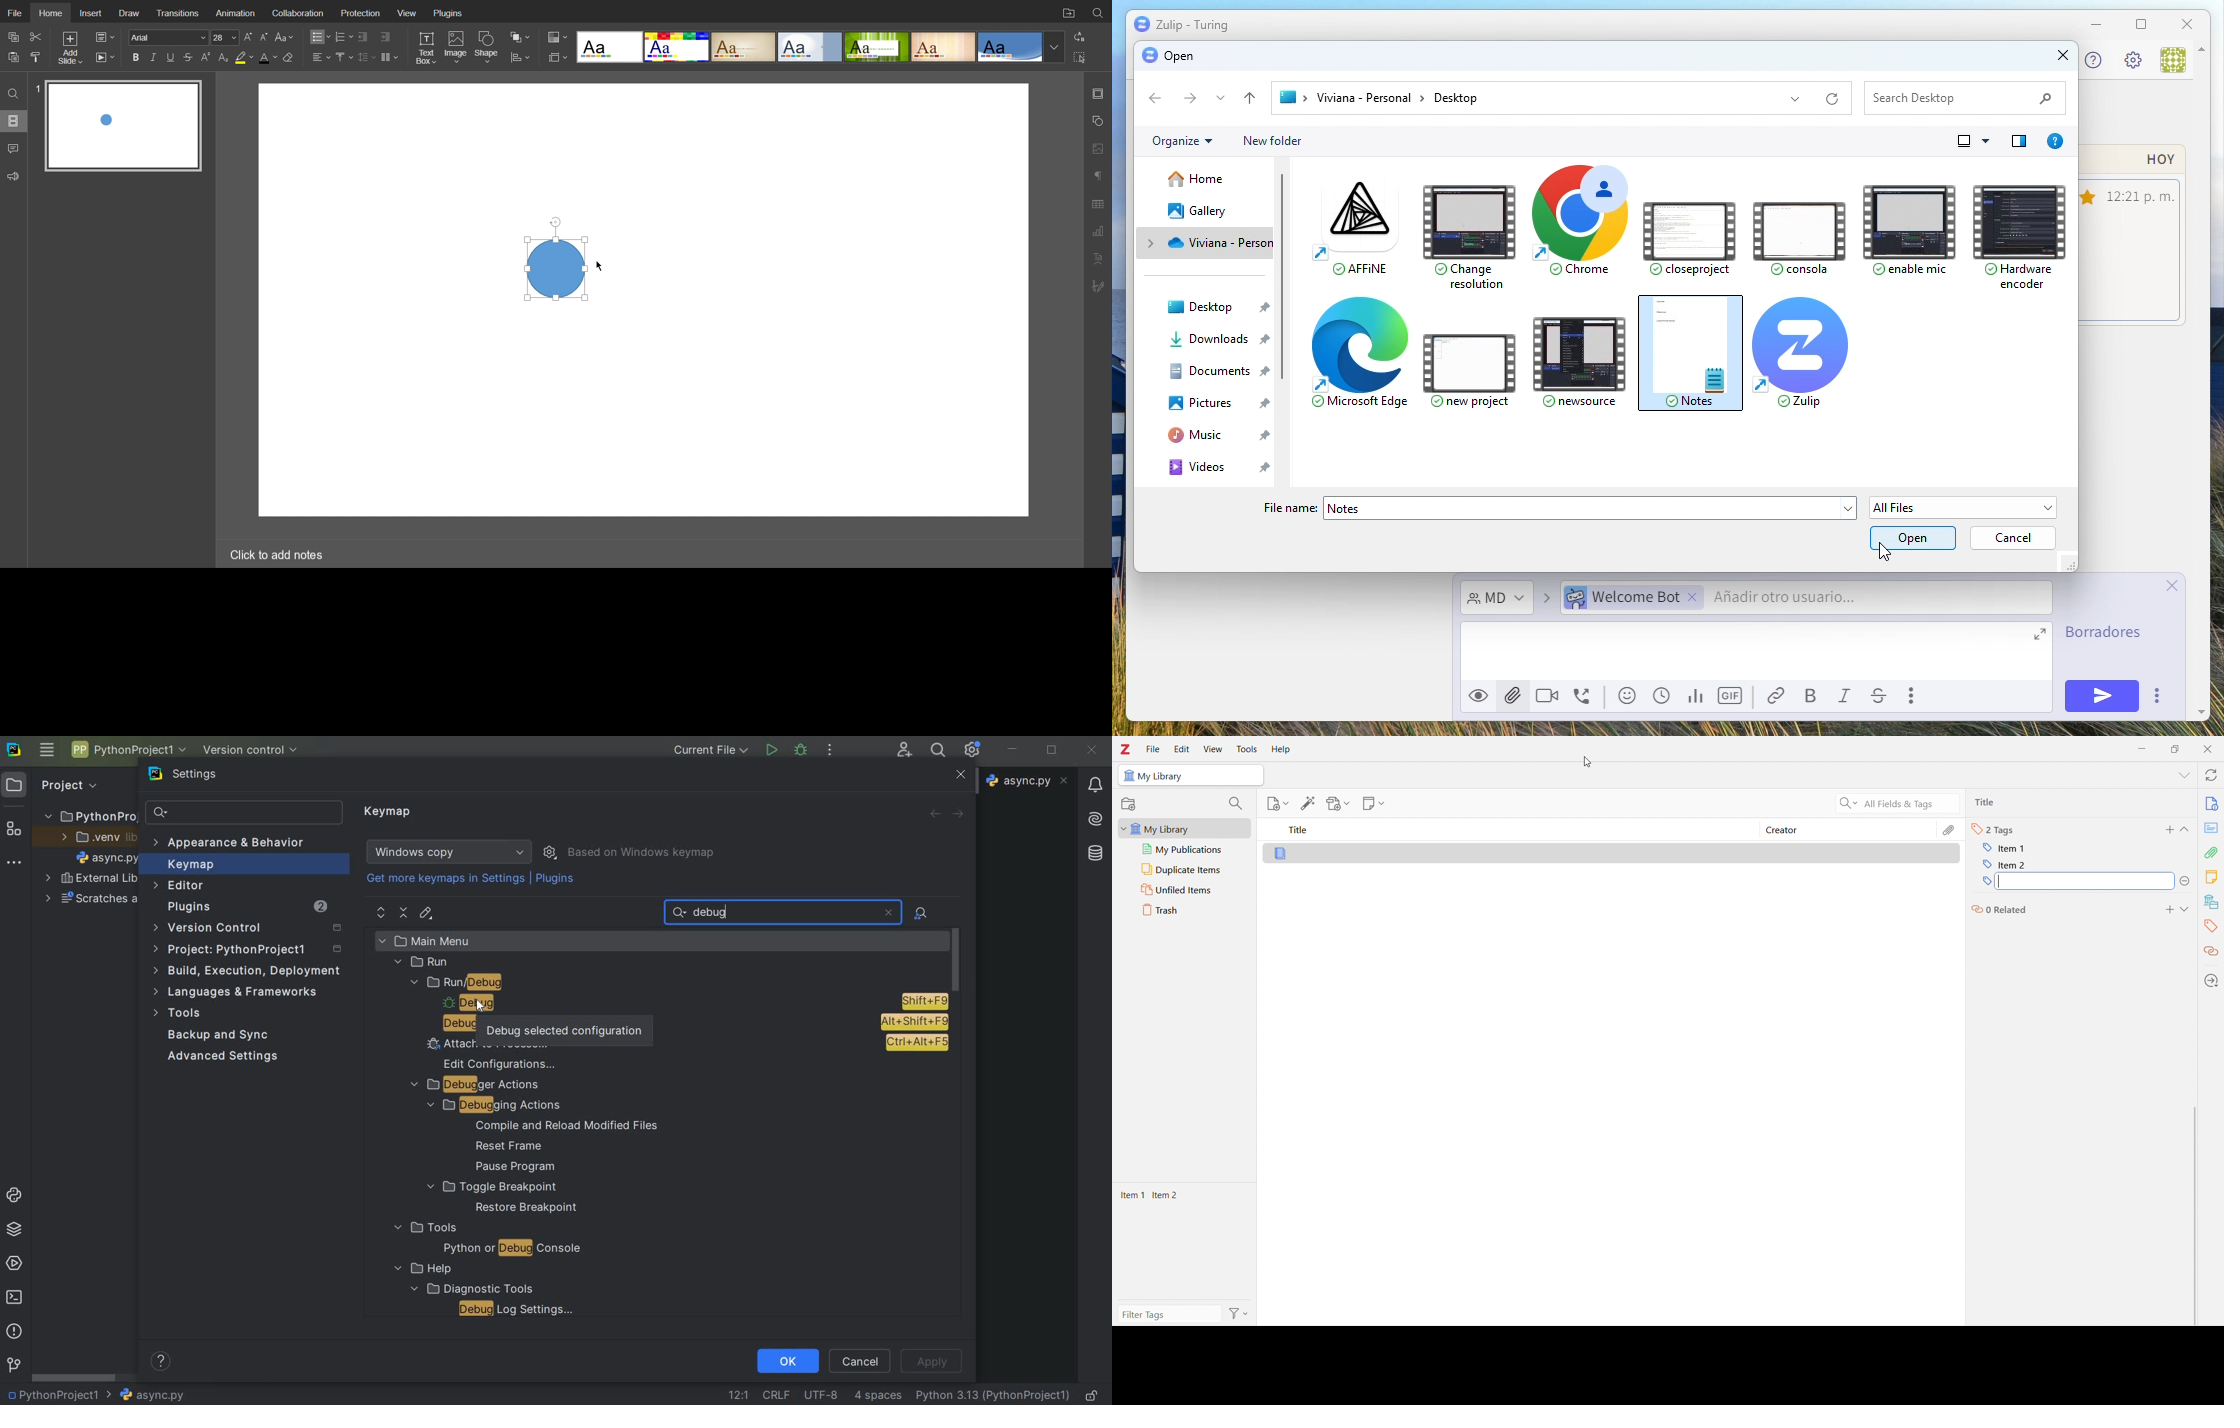 The height and width of the screenshot is (1428, 2240). I want to click on snable mic, so click(1908, 223).